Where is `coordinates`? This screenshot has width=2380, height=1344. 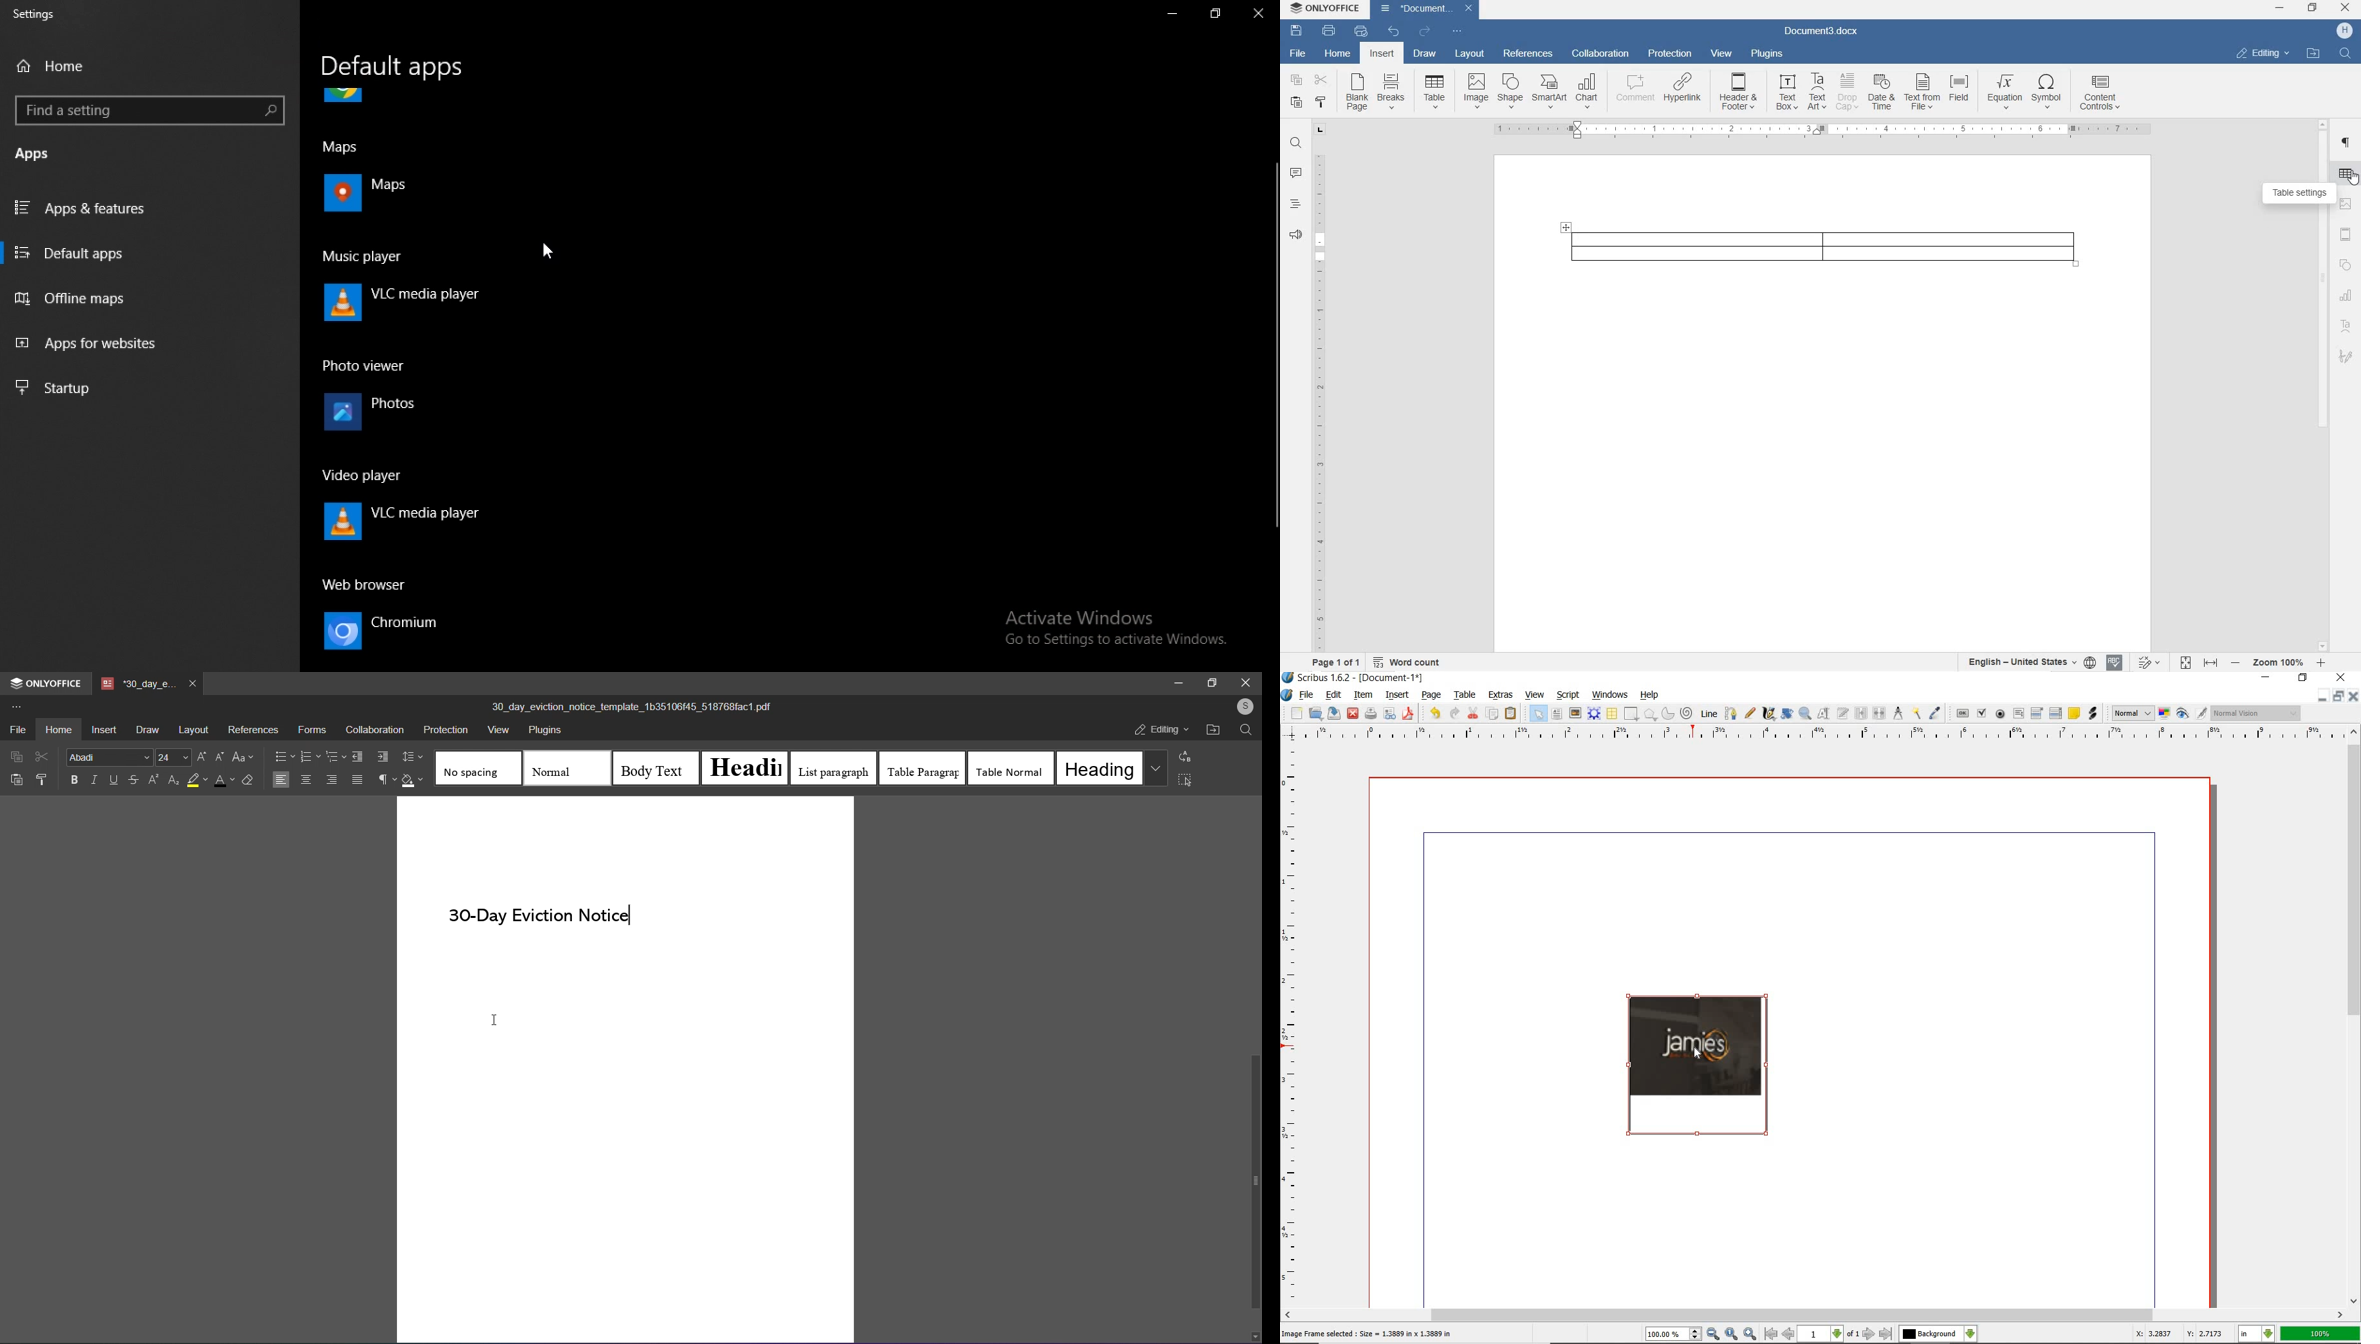 coordinates is located at coordinates (2178, 1336).